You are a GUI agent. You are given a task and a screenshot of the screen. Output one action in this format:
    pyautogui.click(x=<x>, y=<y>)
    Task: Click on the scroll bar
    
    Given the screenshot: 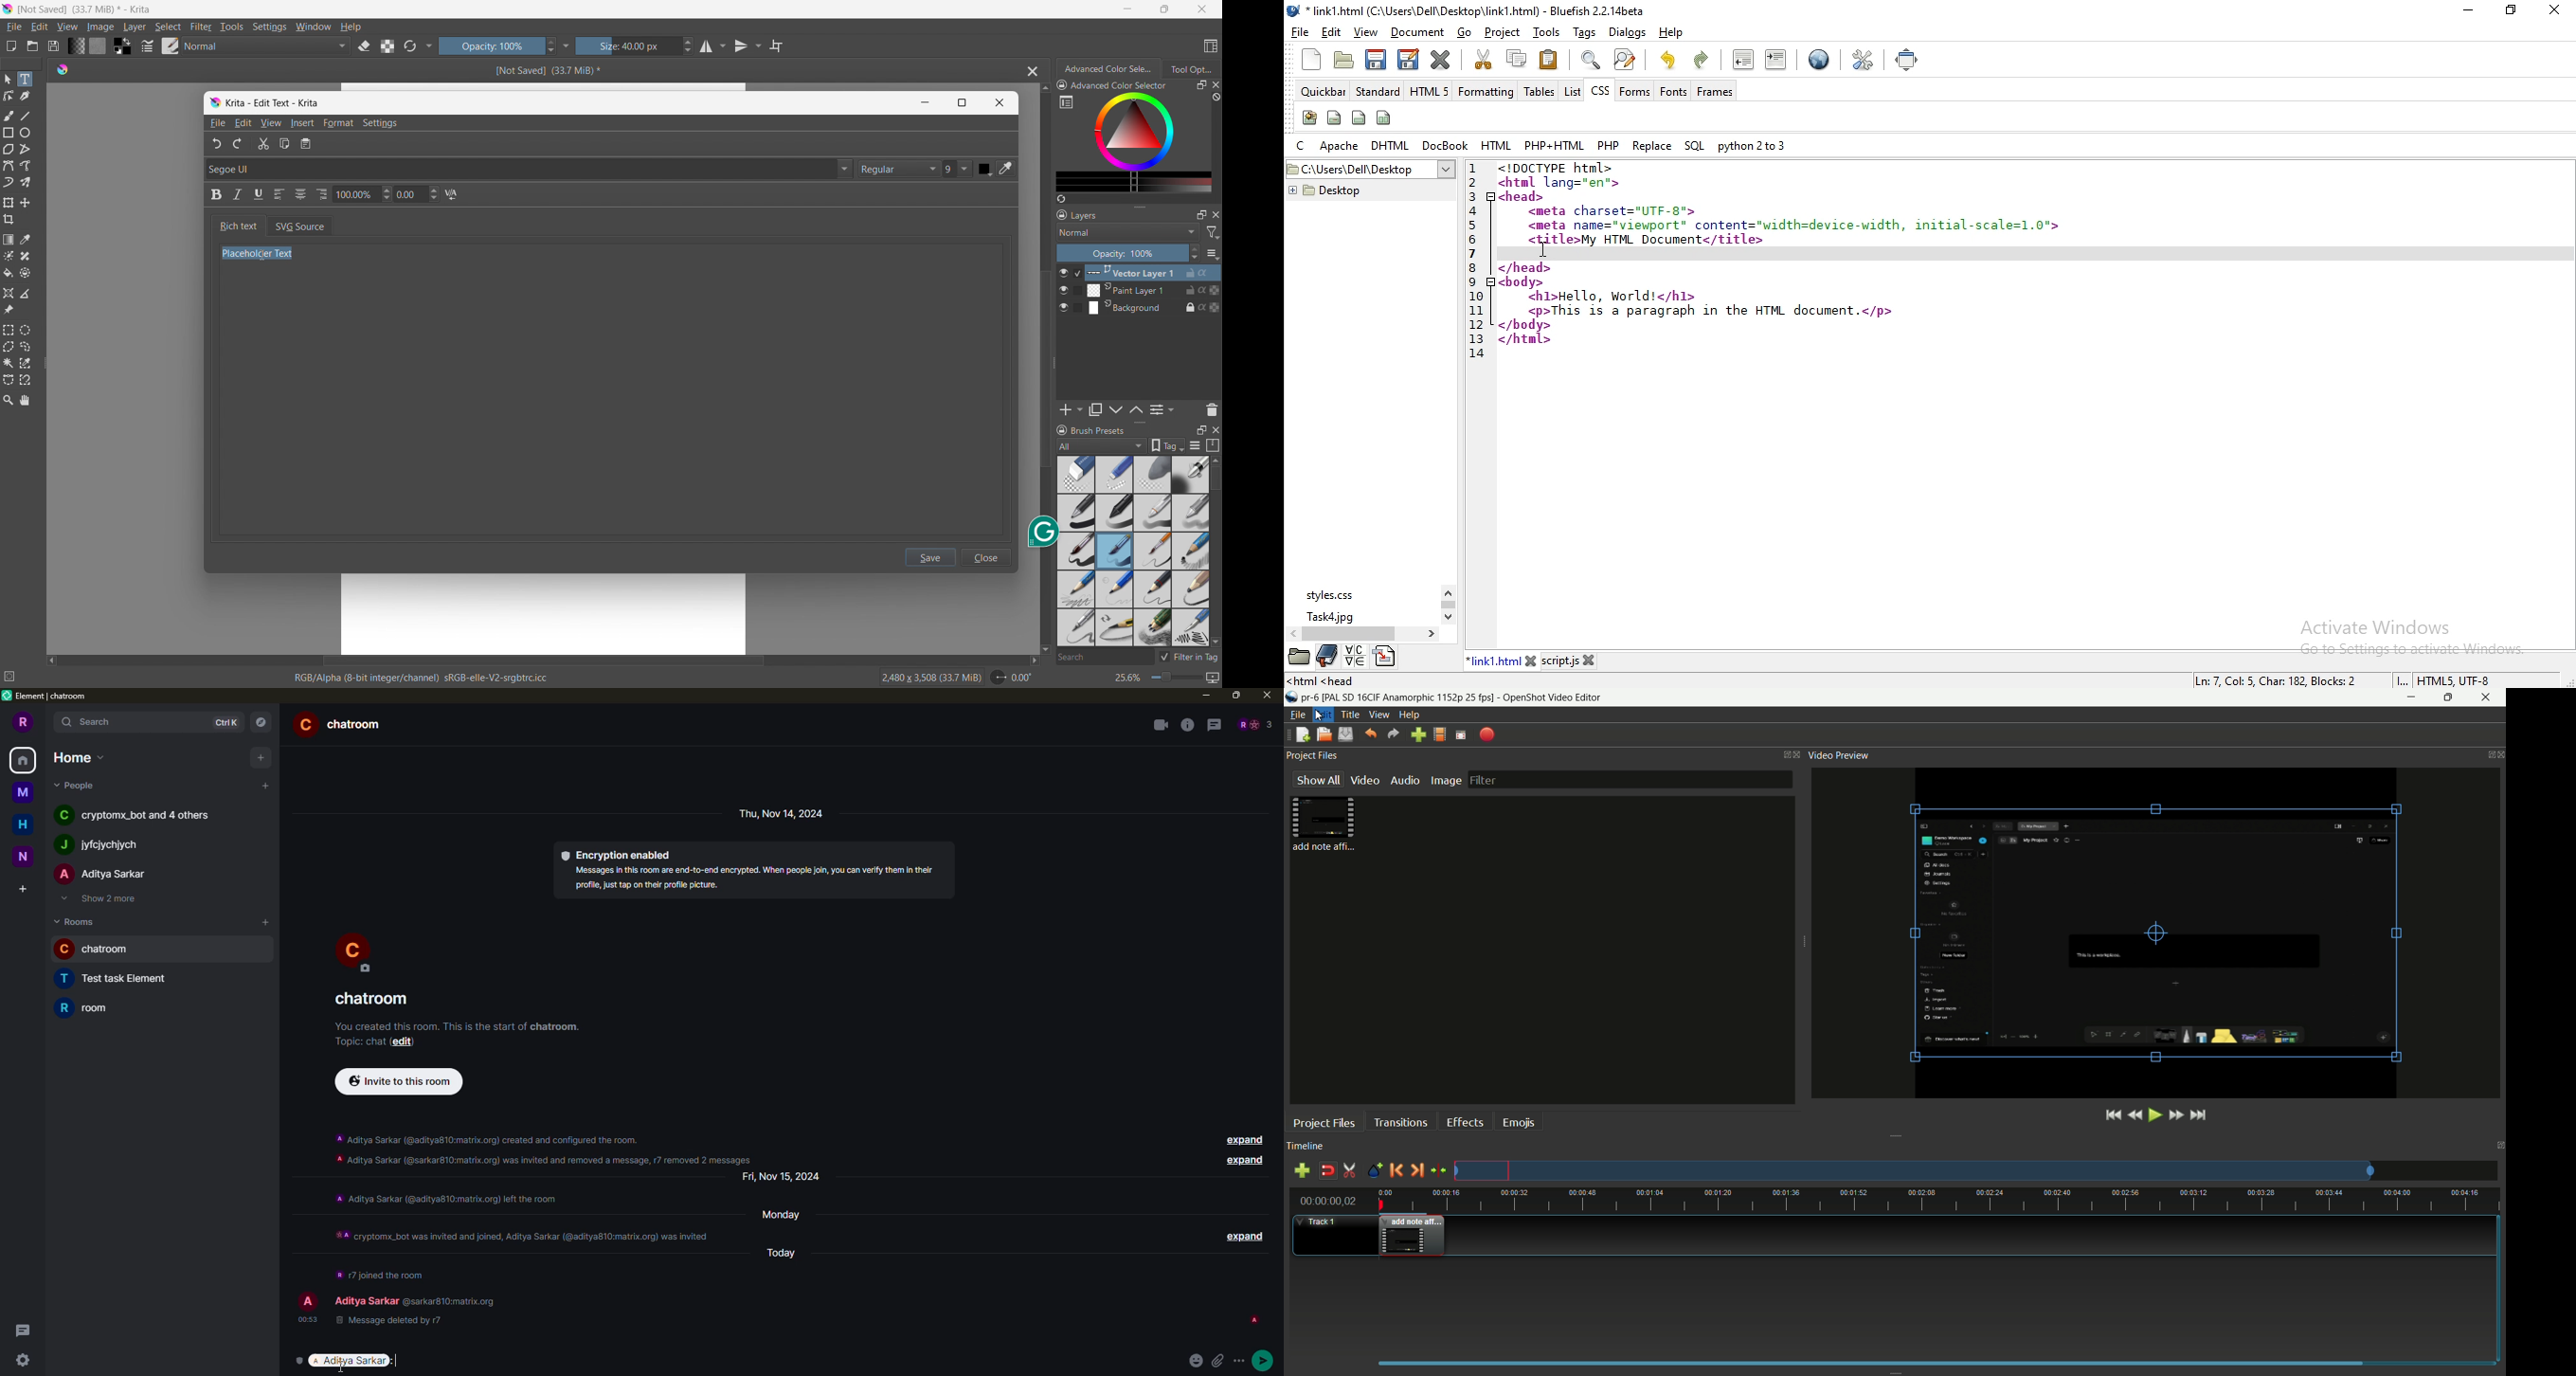 What is the action you would take?
    pyautogui.click(x=1448, y=605)
    